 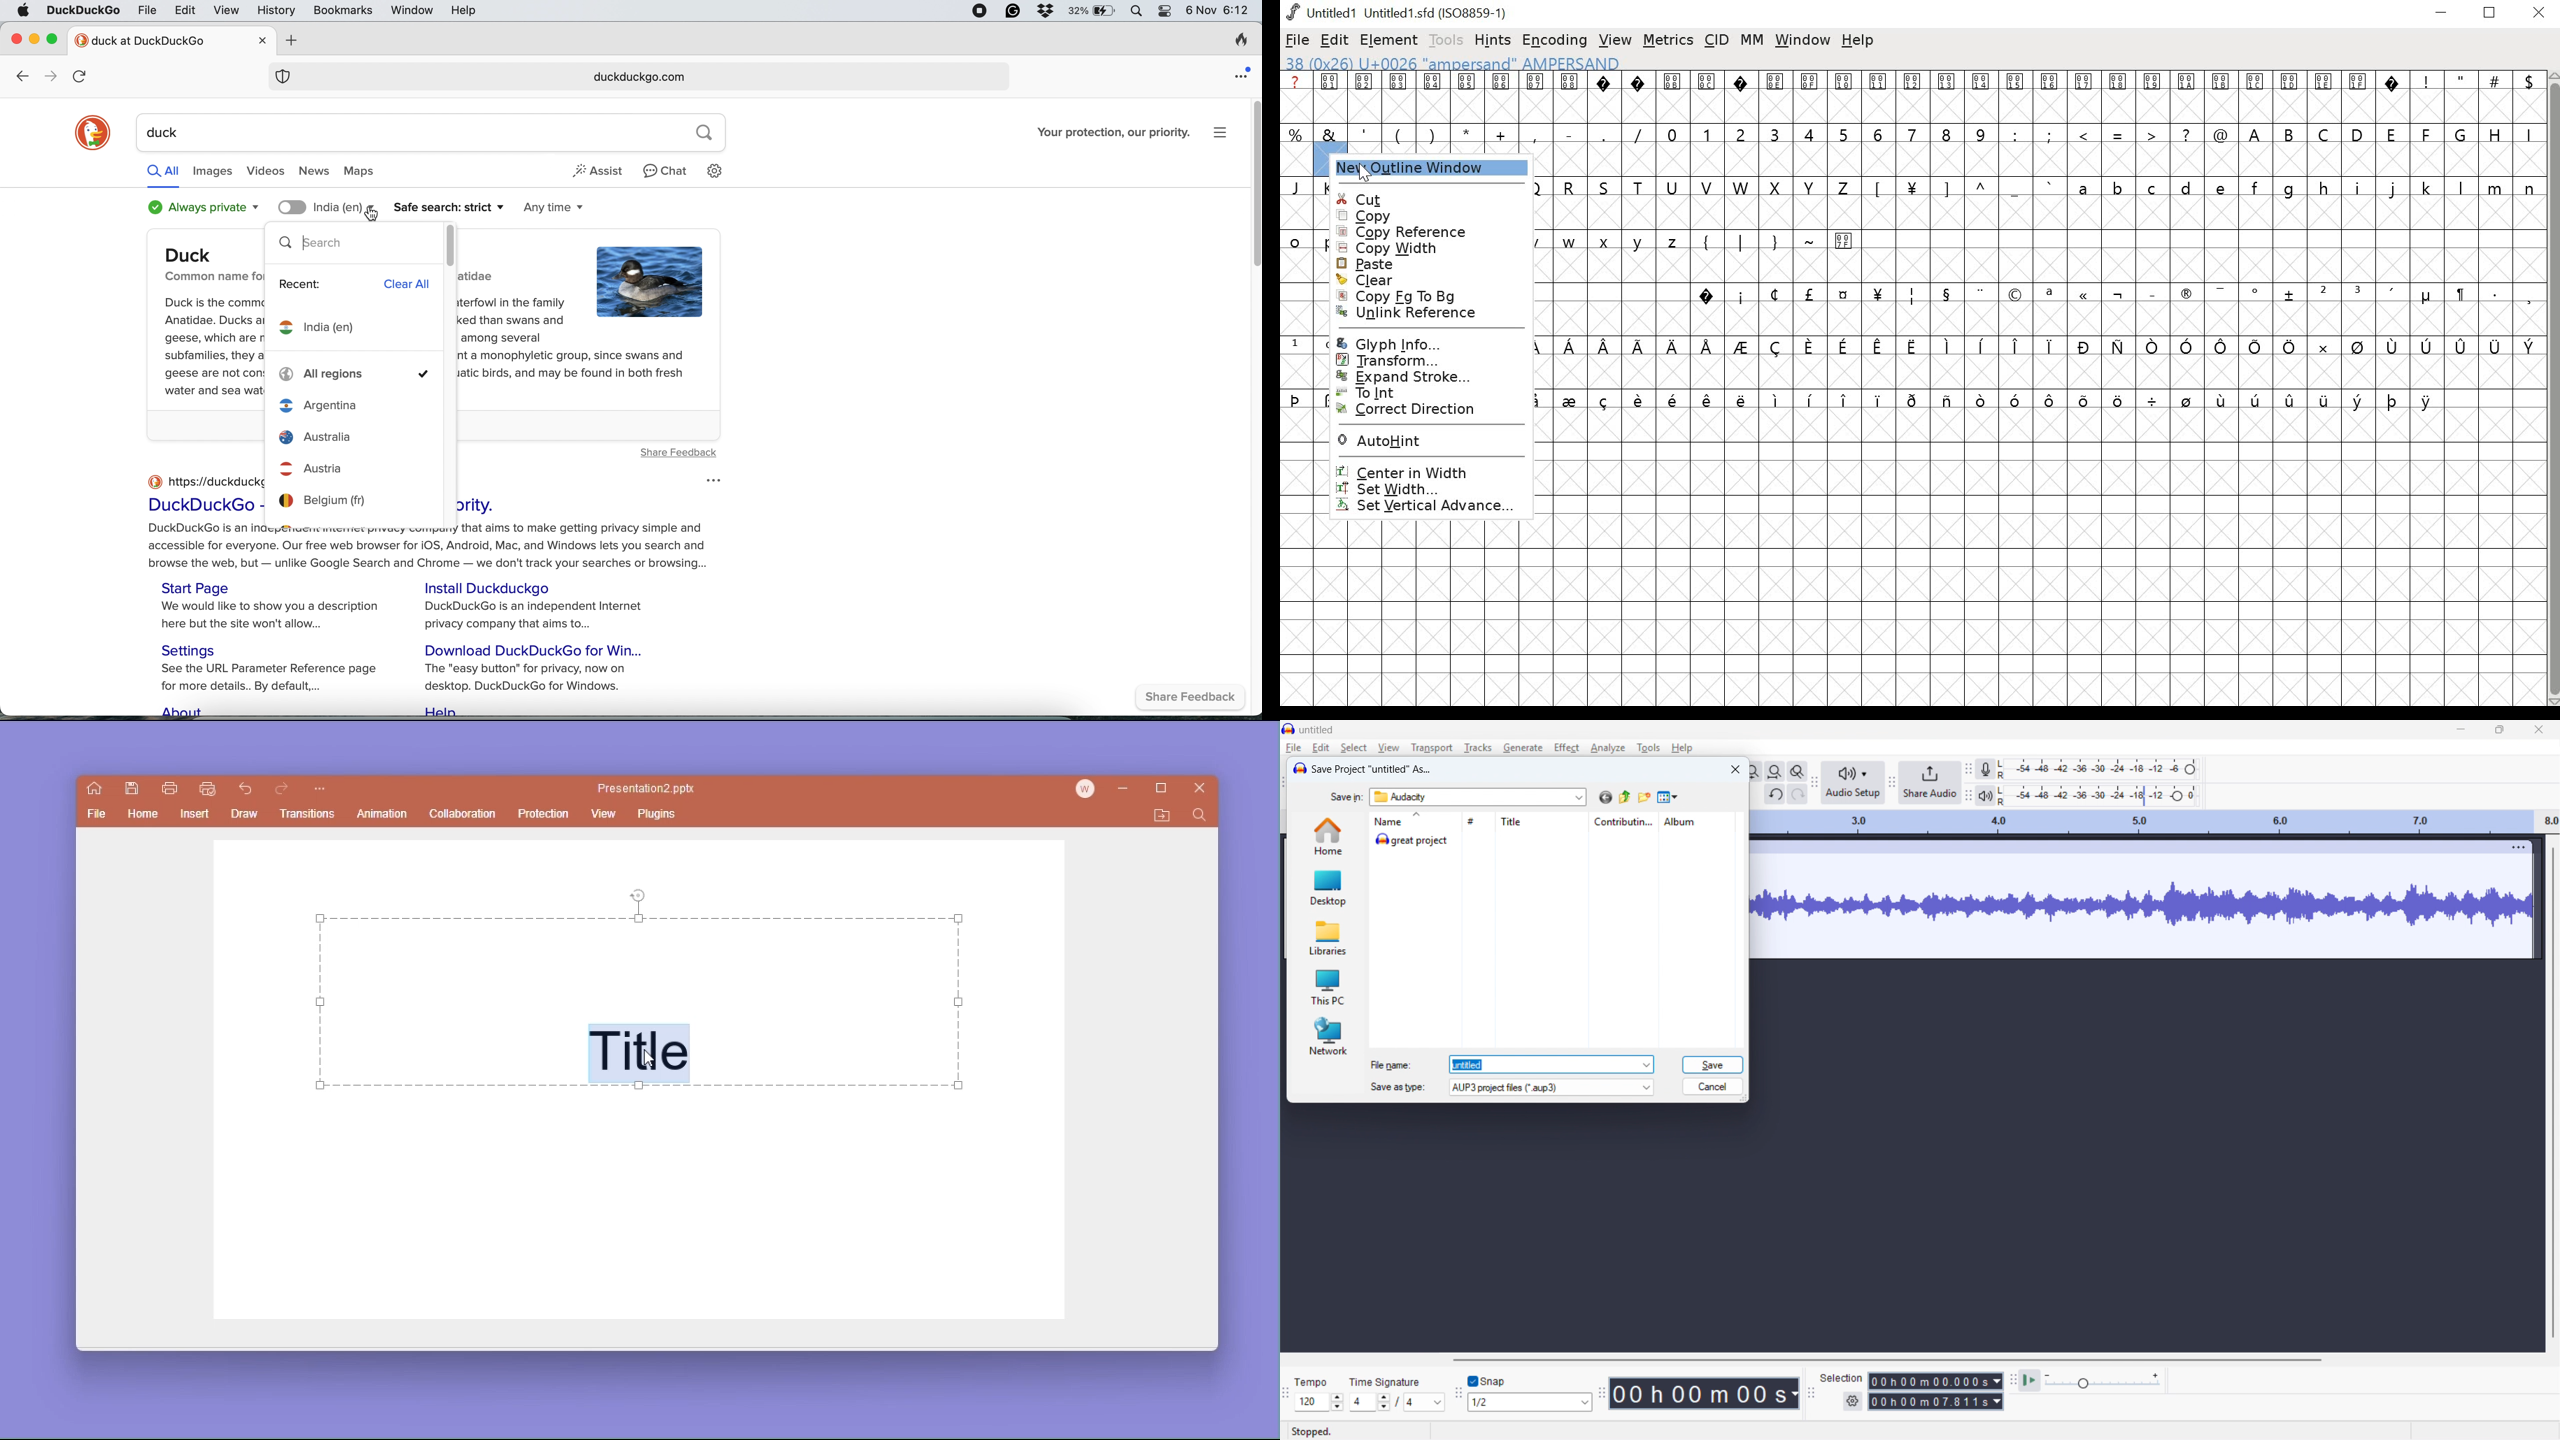 I want to click on 2, so click(x=1740, y=133).